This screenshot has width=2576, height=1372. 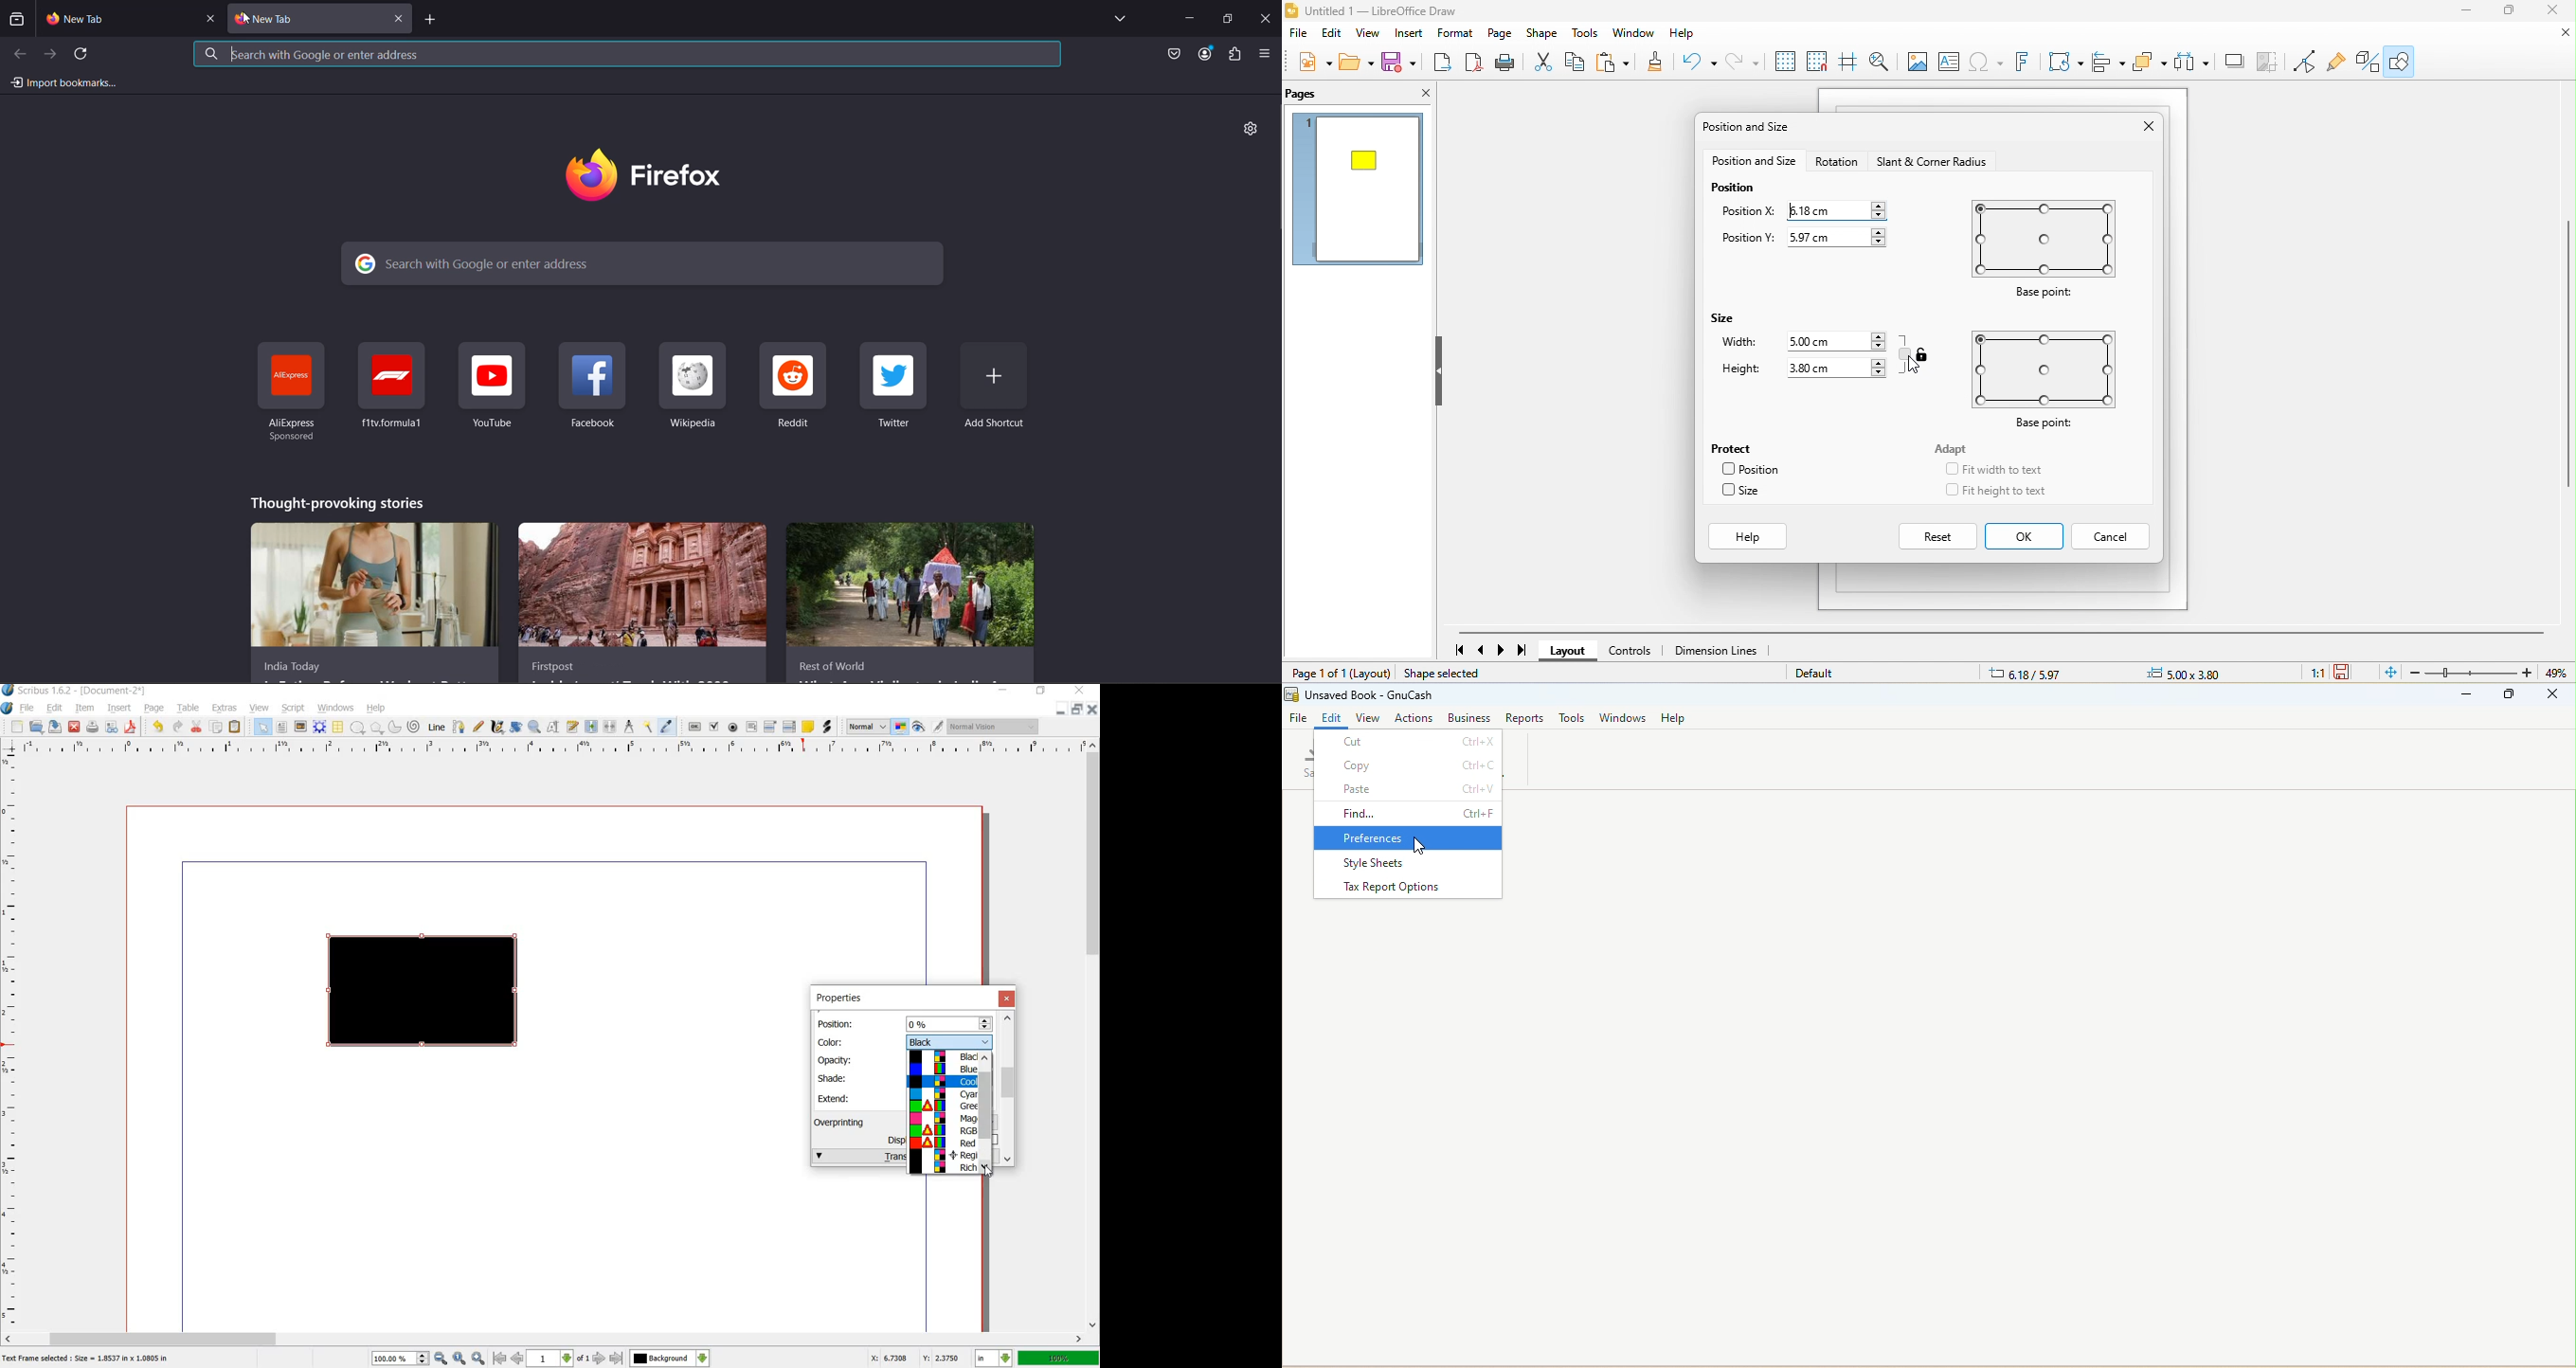 What do you see at coordinates (2200, 672) in the screenshot?
I see `0.00 x0.00` at bounding box center [2200, 672].